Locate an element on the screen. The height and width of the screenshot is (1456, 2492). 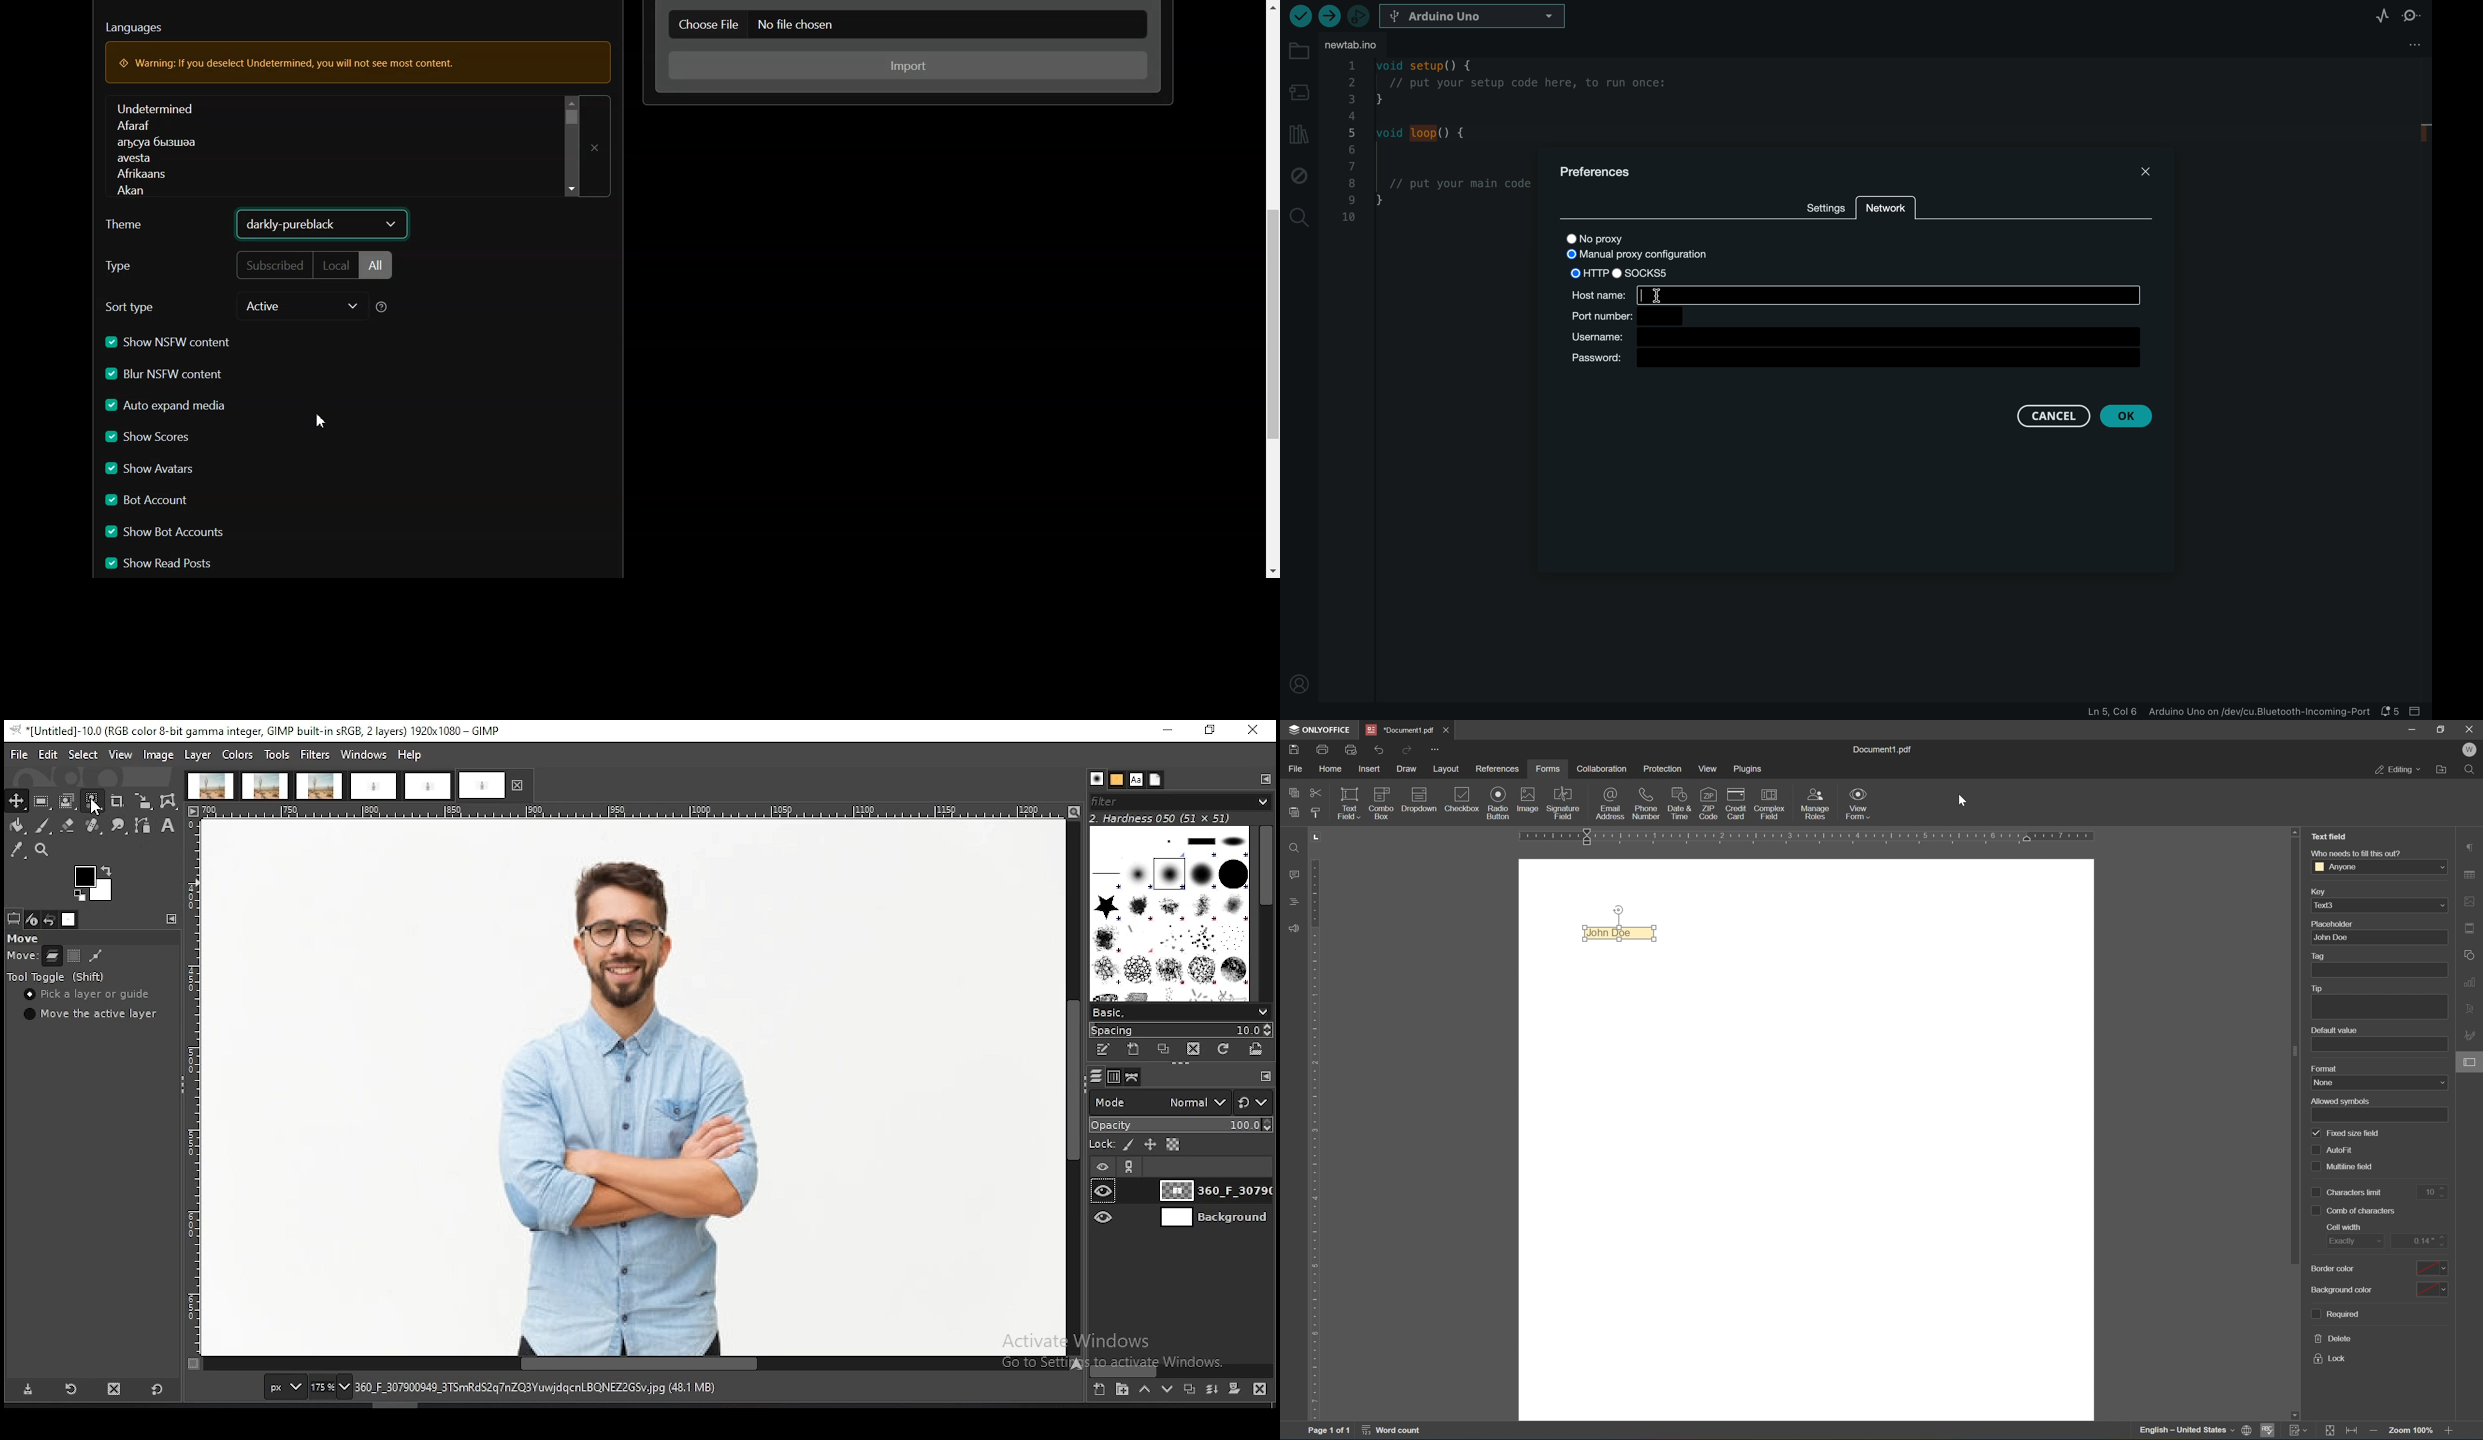
spell checking is located at coordinates (2269, 1431).